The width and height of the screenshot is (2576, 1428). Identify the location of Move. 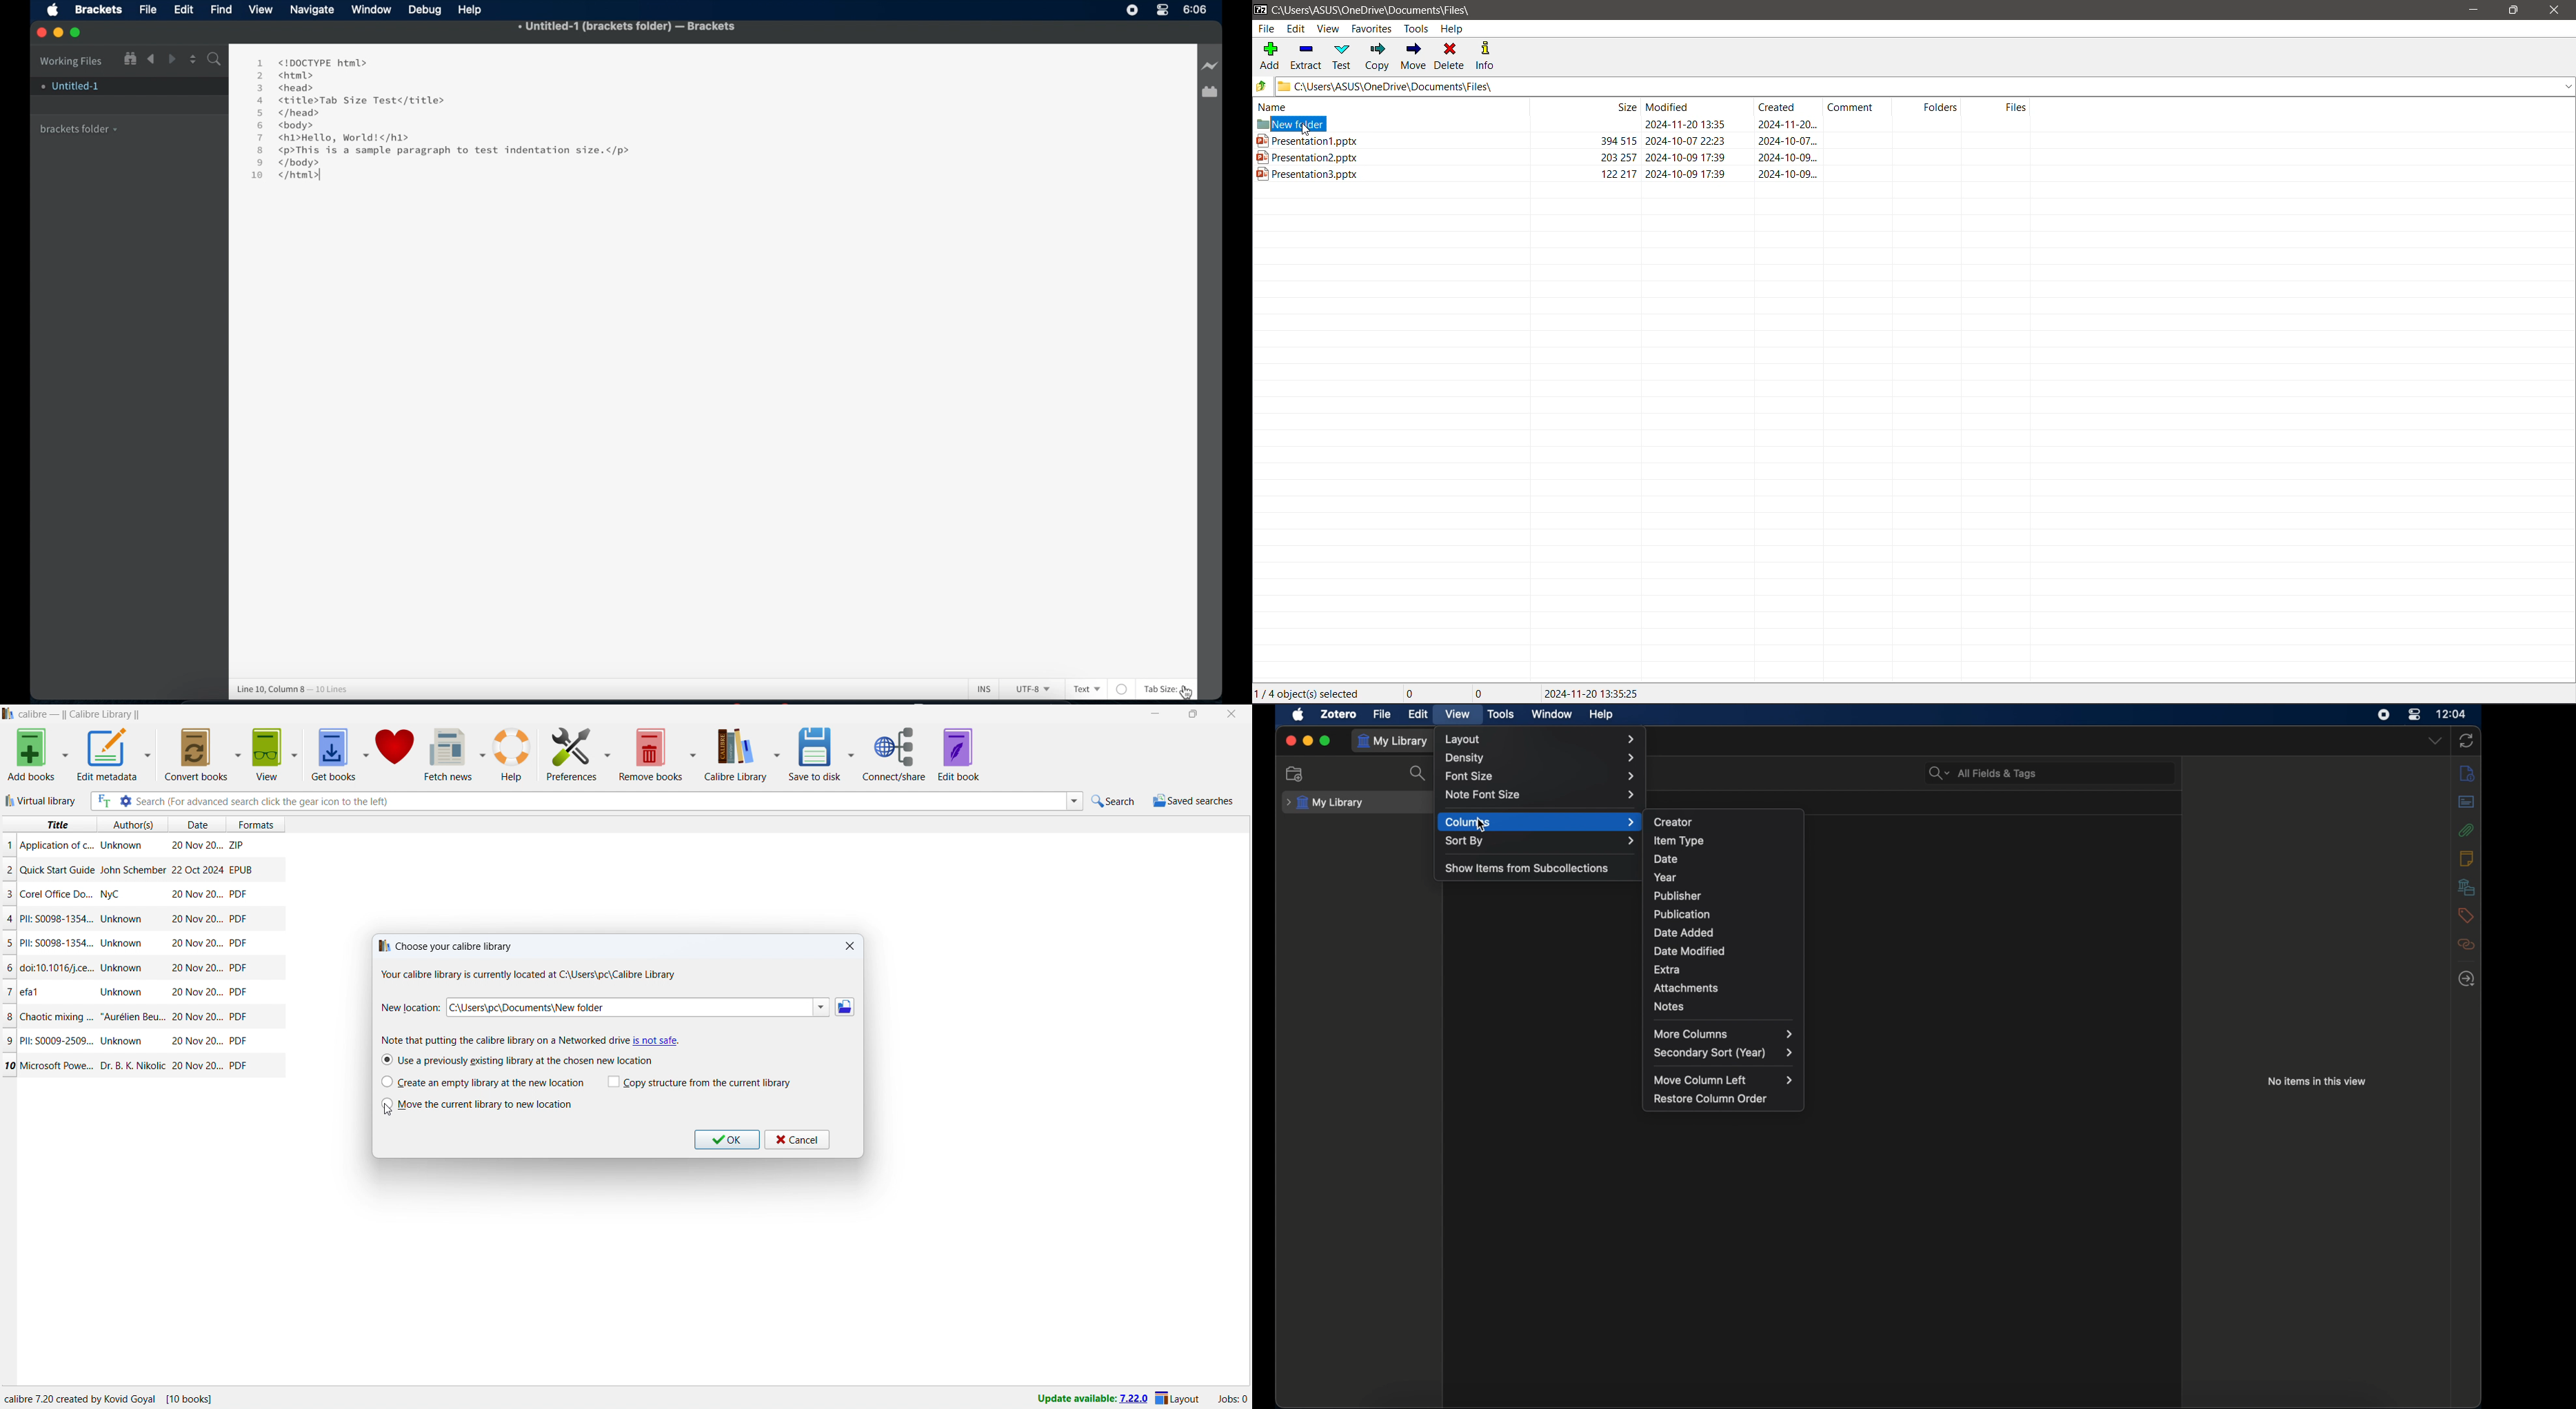
(1413, 54).